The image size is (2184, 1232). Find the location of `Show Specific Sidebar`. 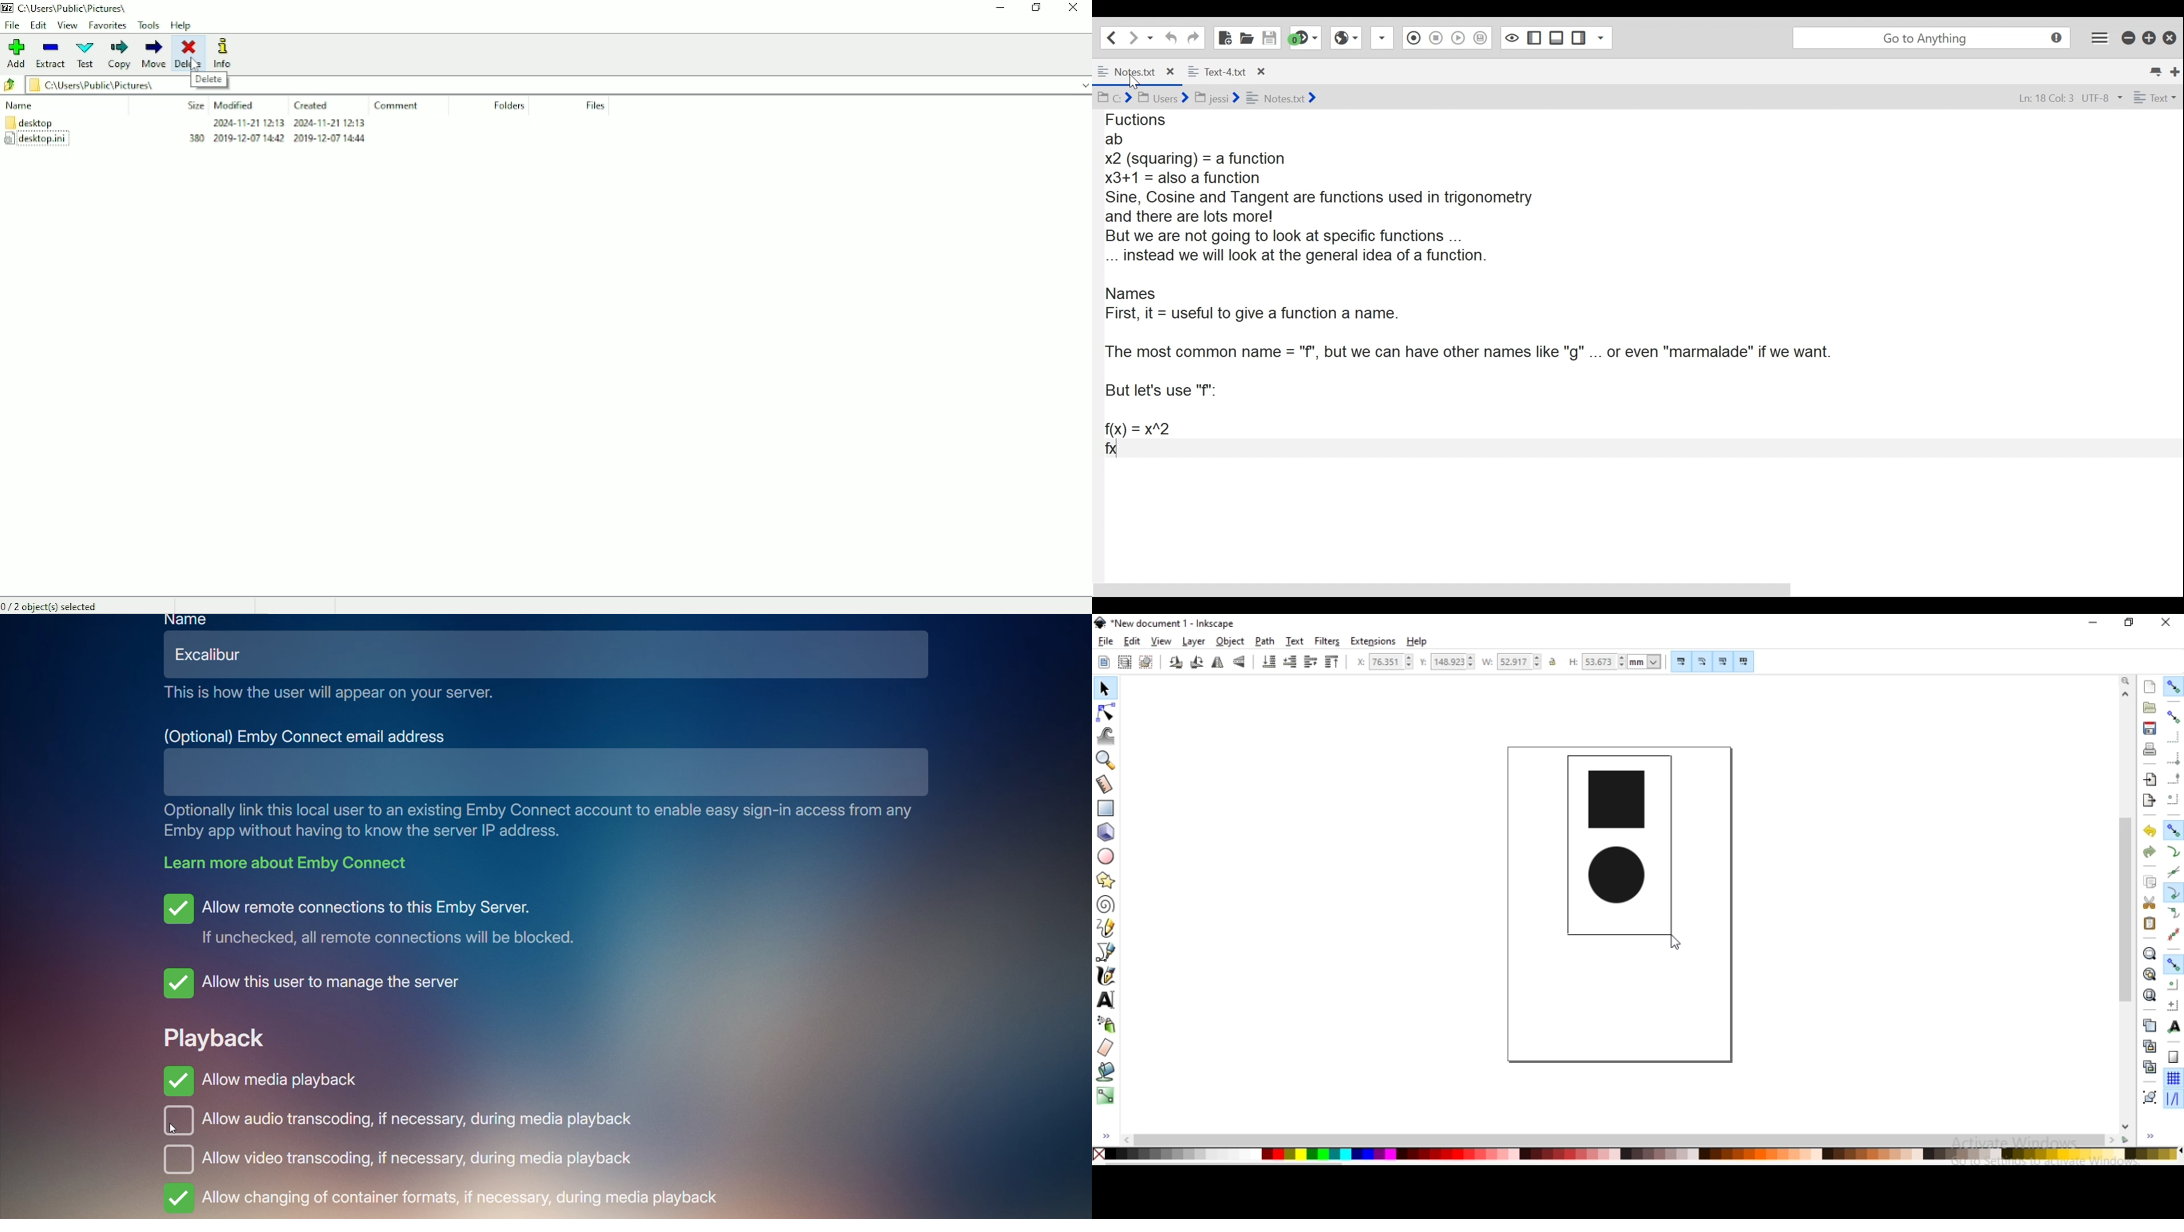

Show Specific Sidebar is located at coordinates (1604, 38).